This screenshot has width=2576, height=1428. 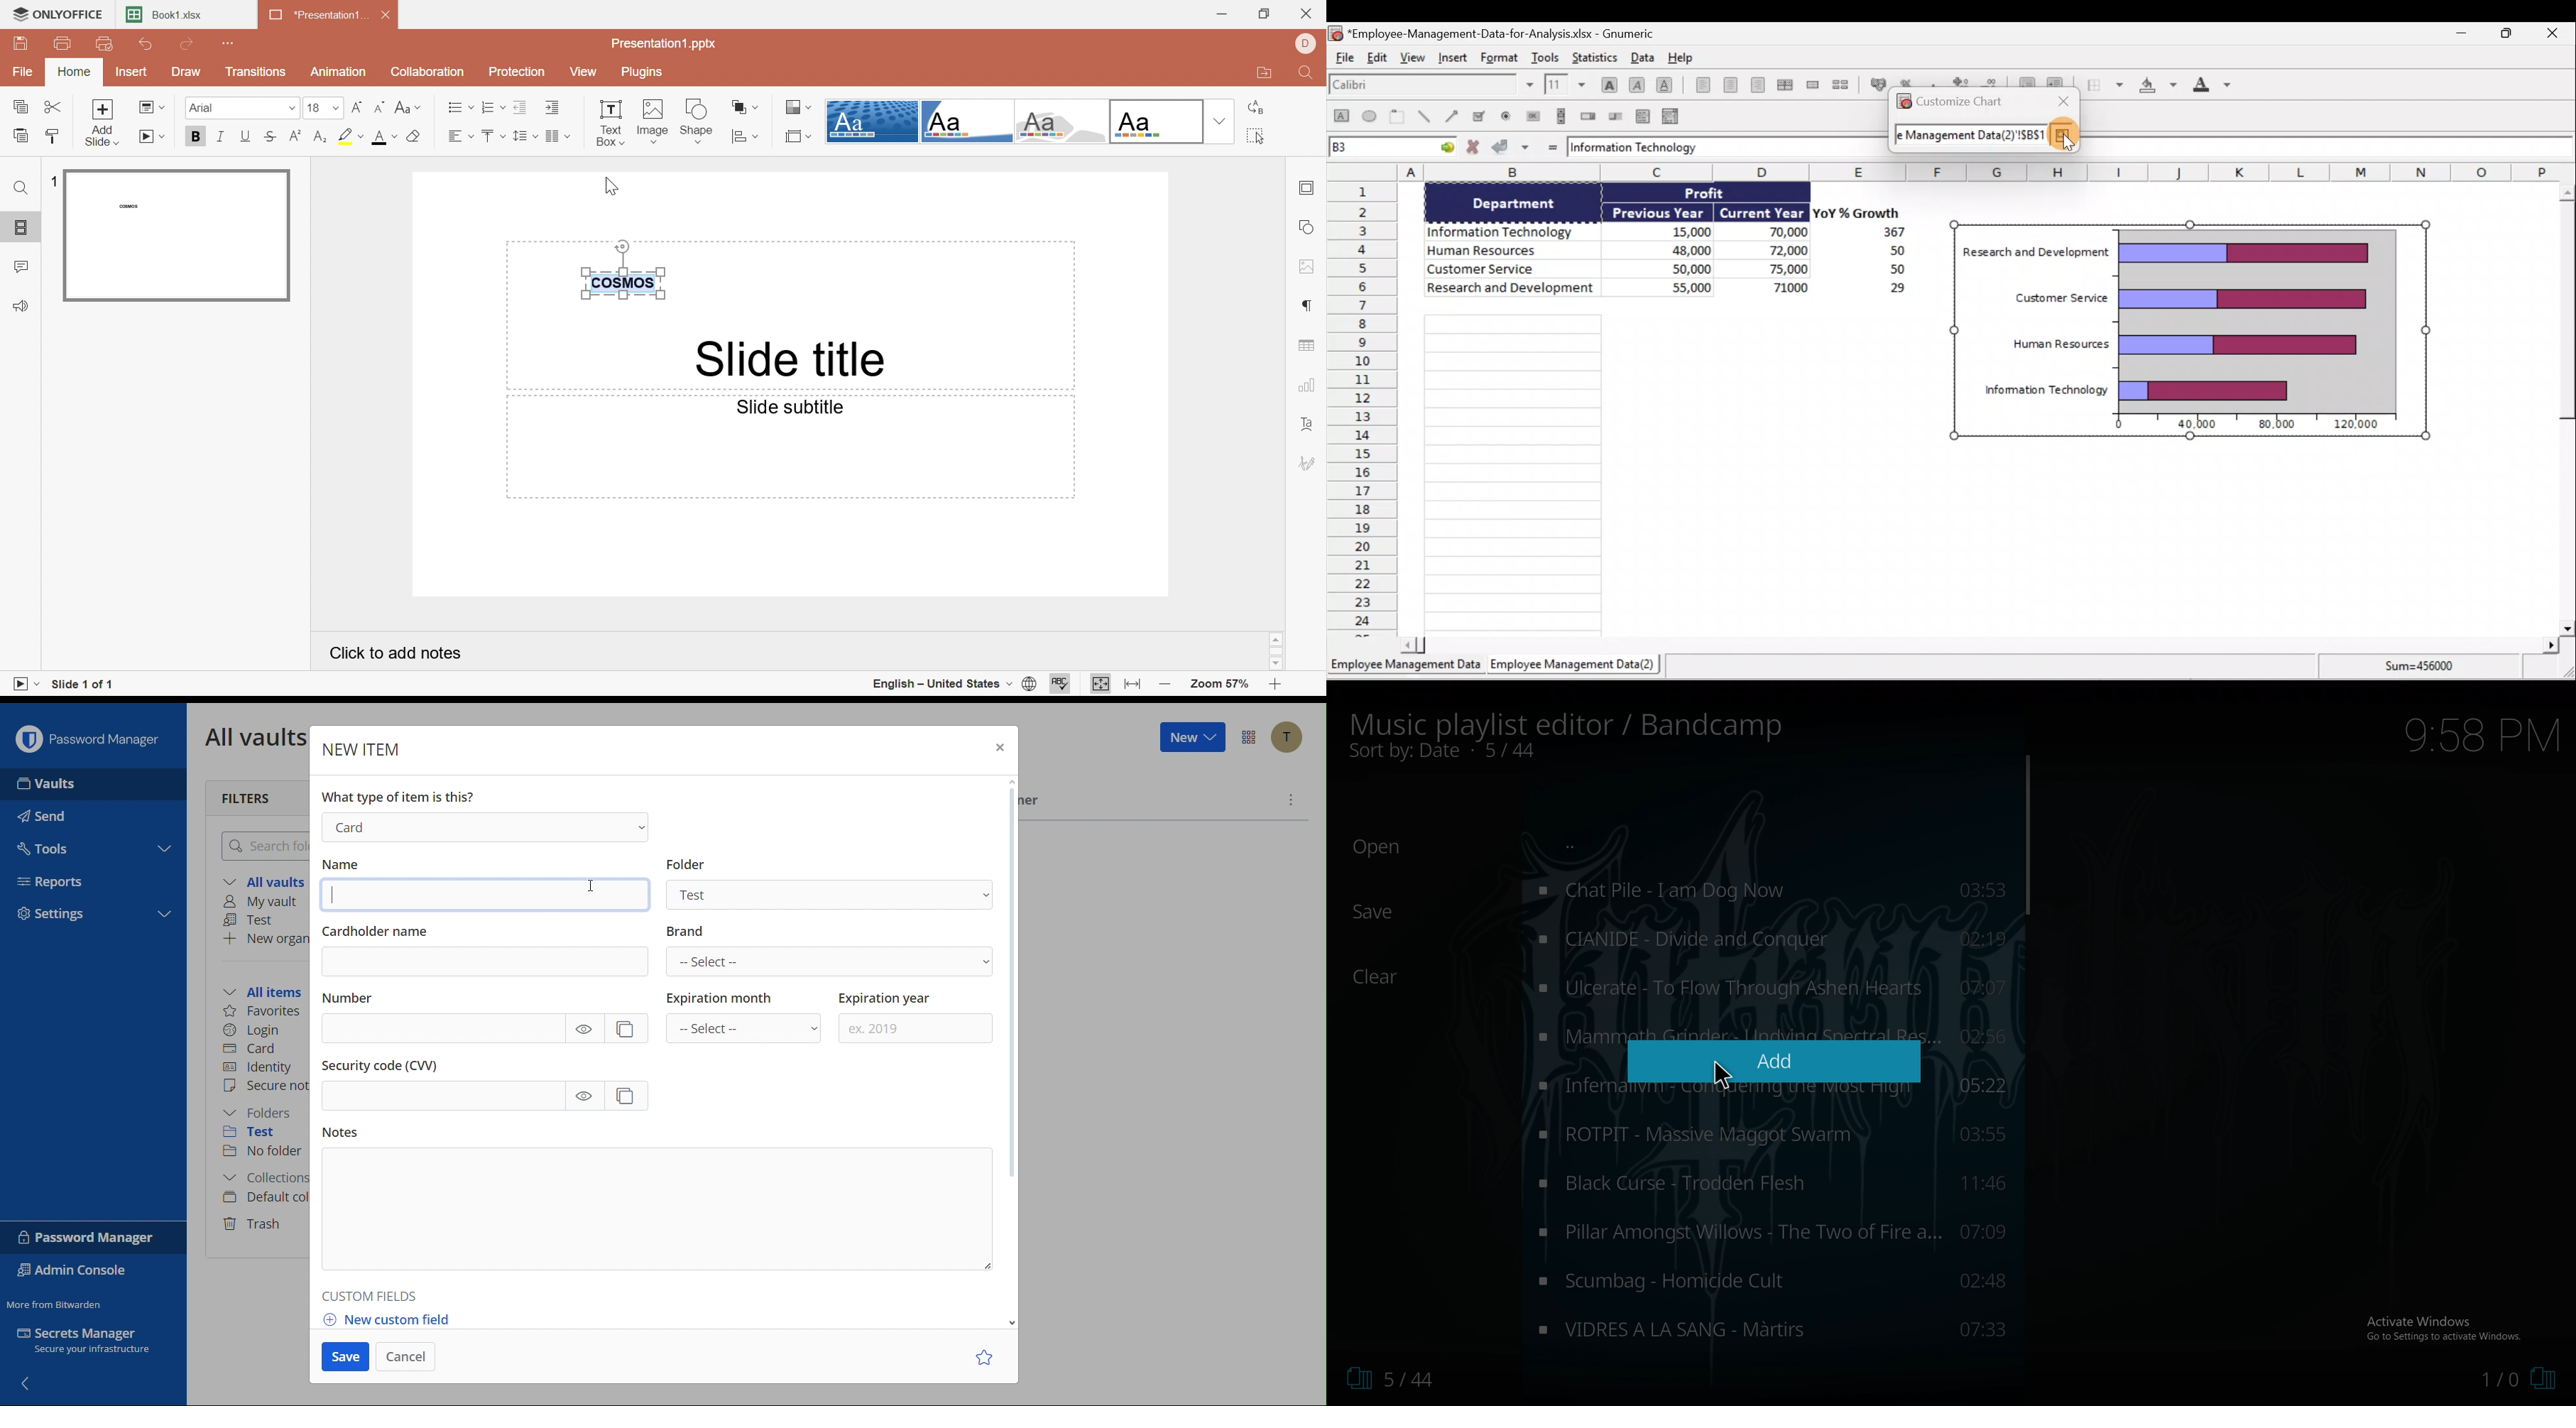 I want to click on Add side, so click(x=106, y=125).